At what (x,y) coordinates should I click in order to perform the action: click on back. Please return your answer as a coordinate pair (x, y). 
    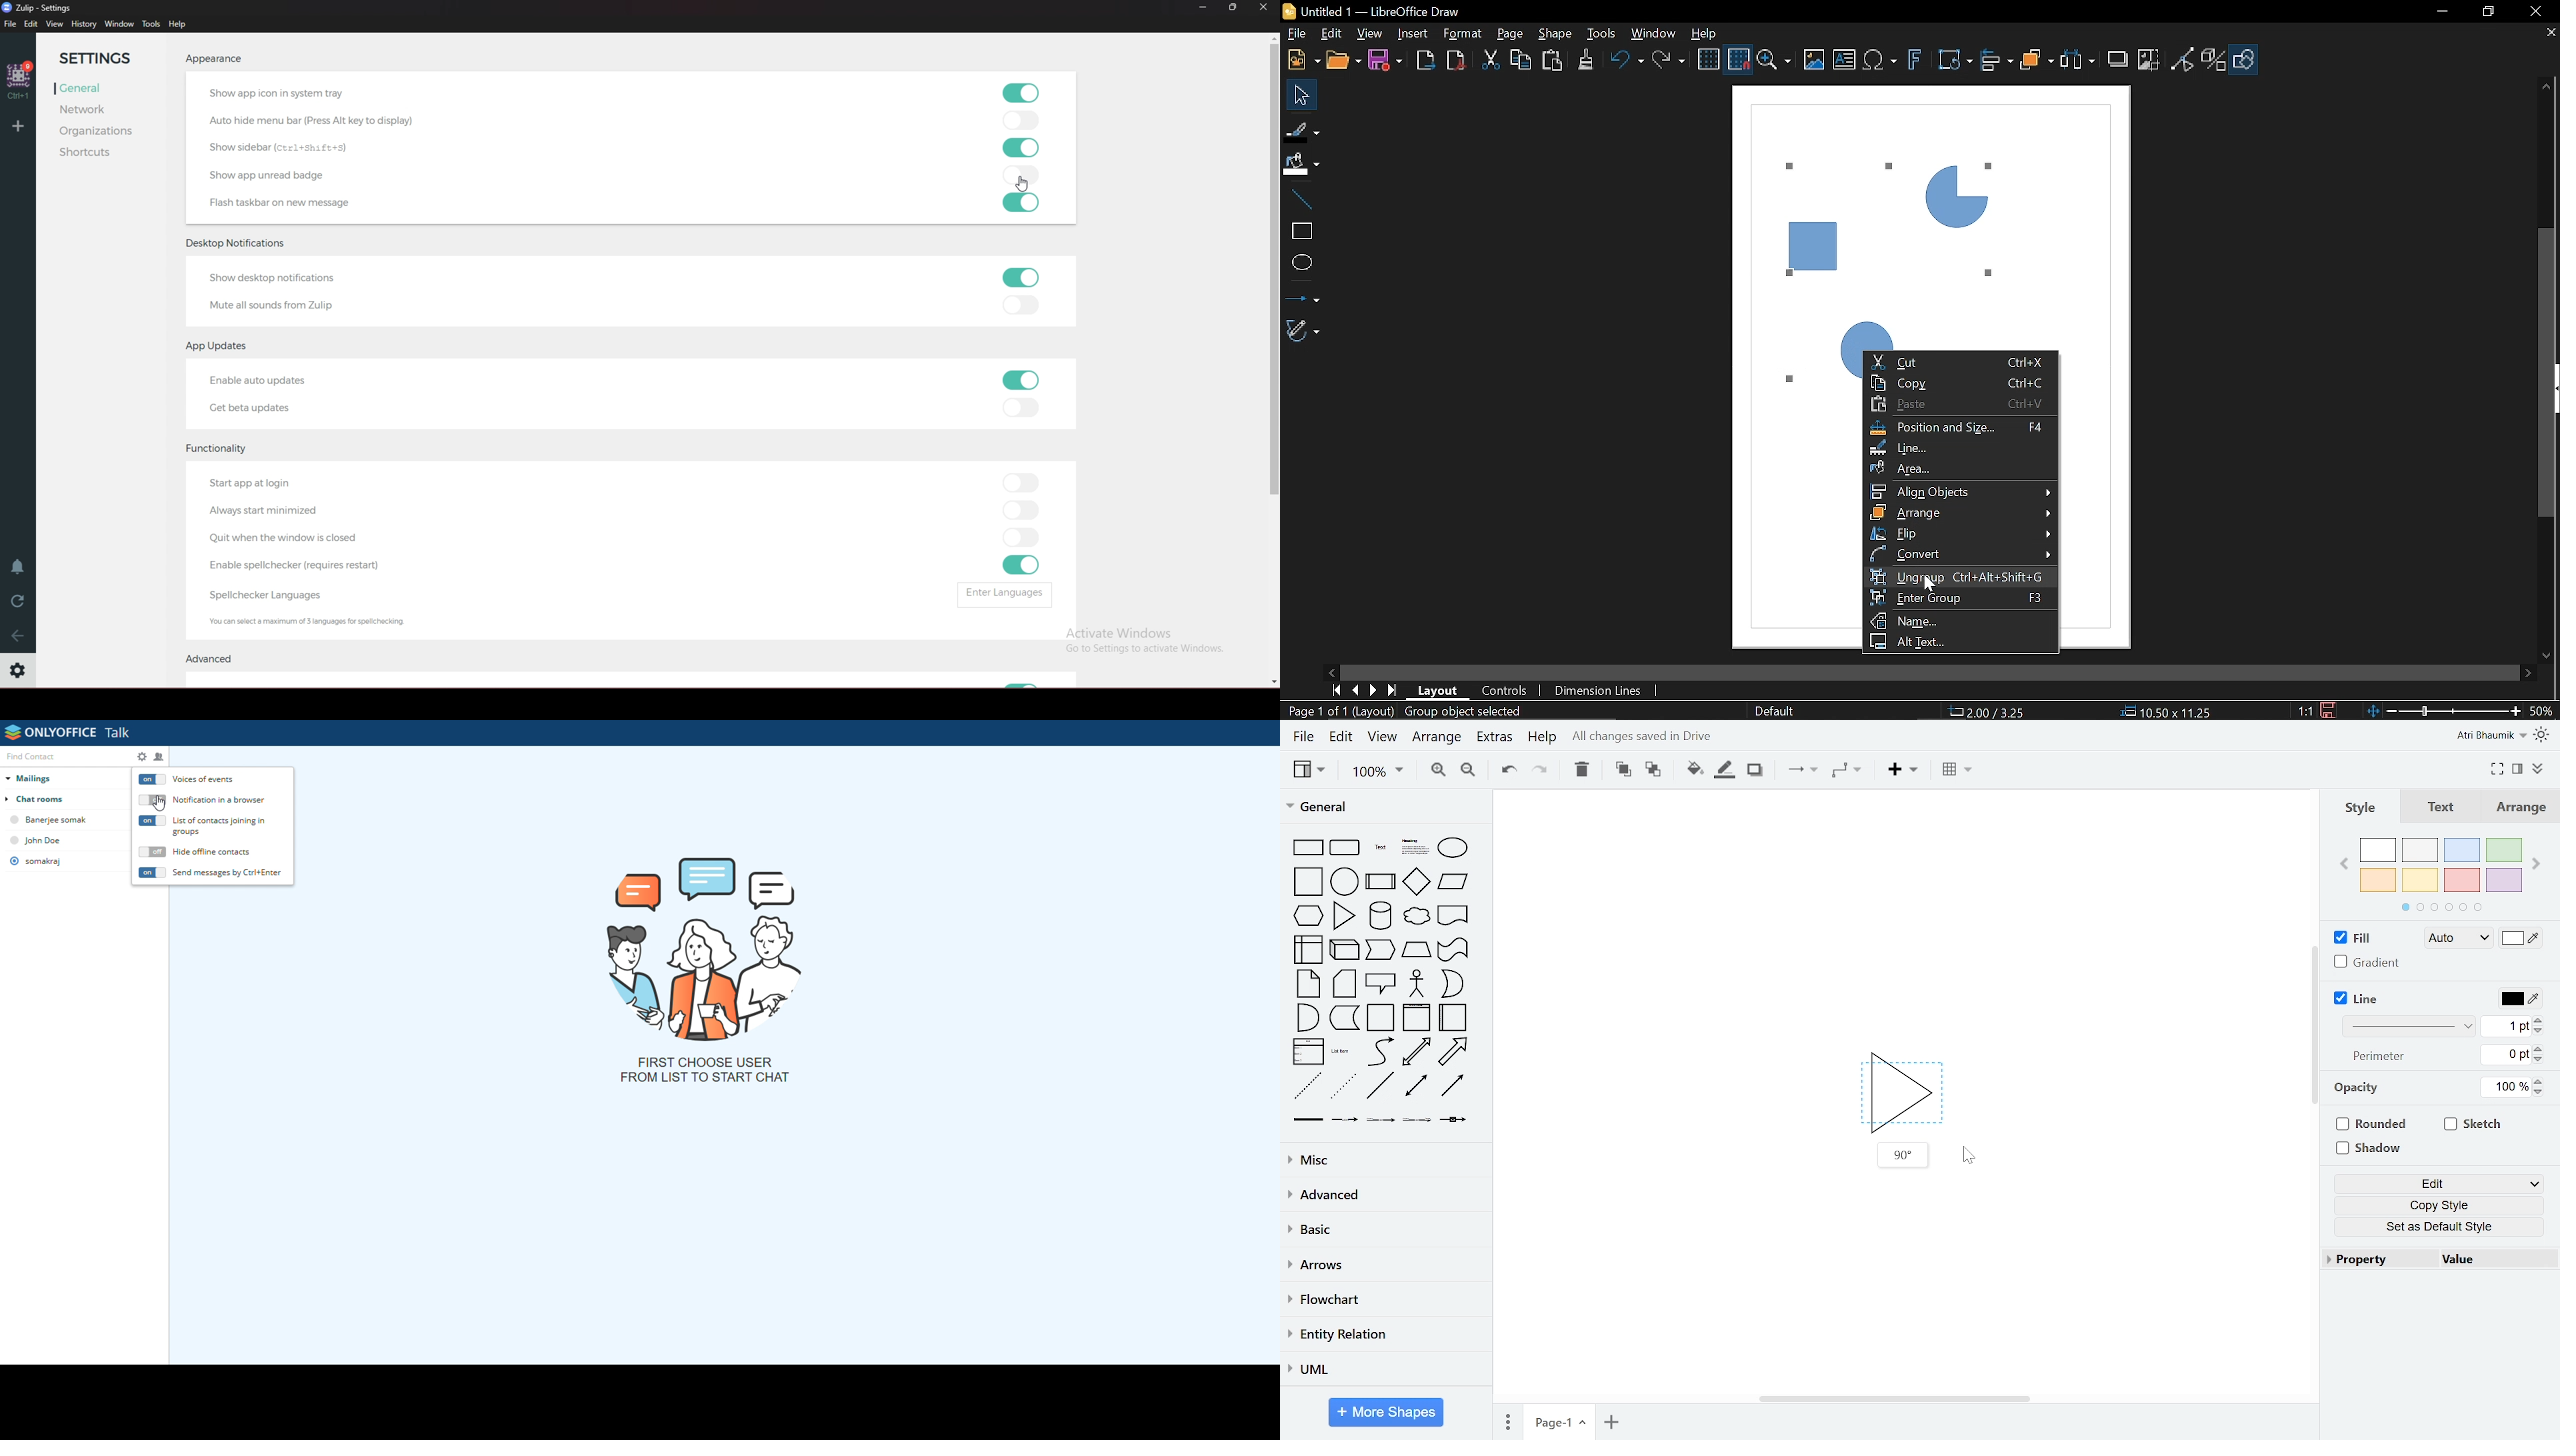
    Looking at the image, I should click on (17, 639).